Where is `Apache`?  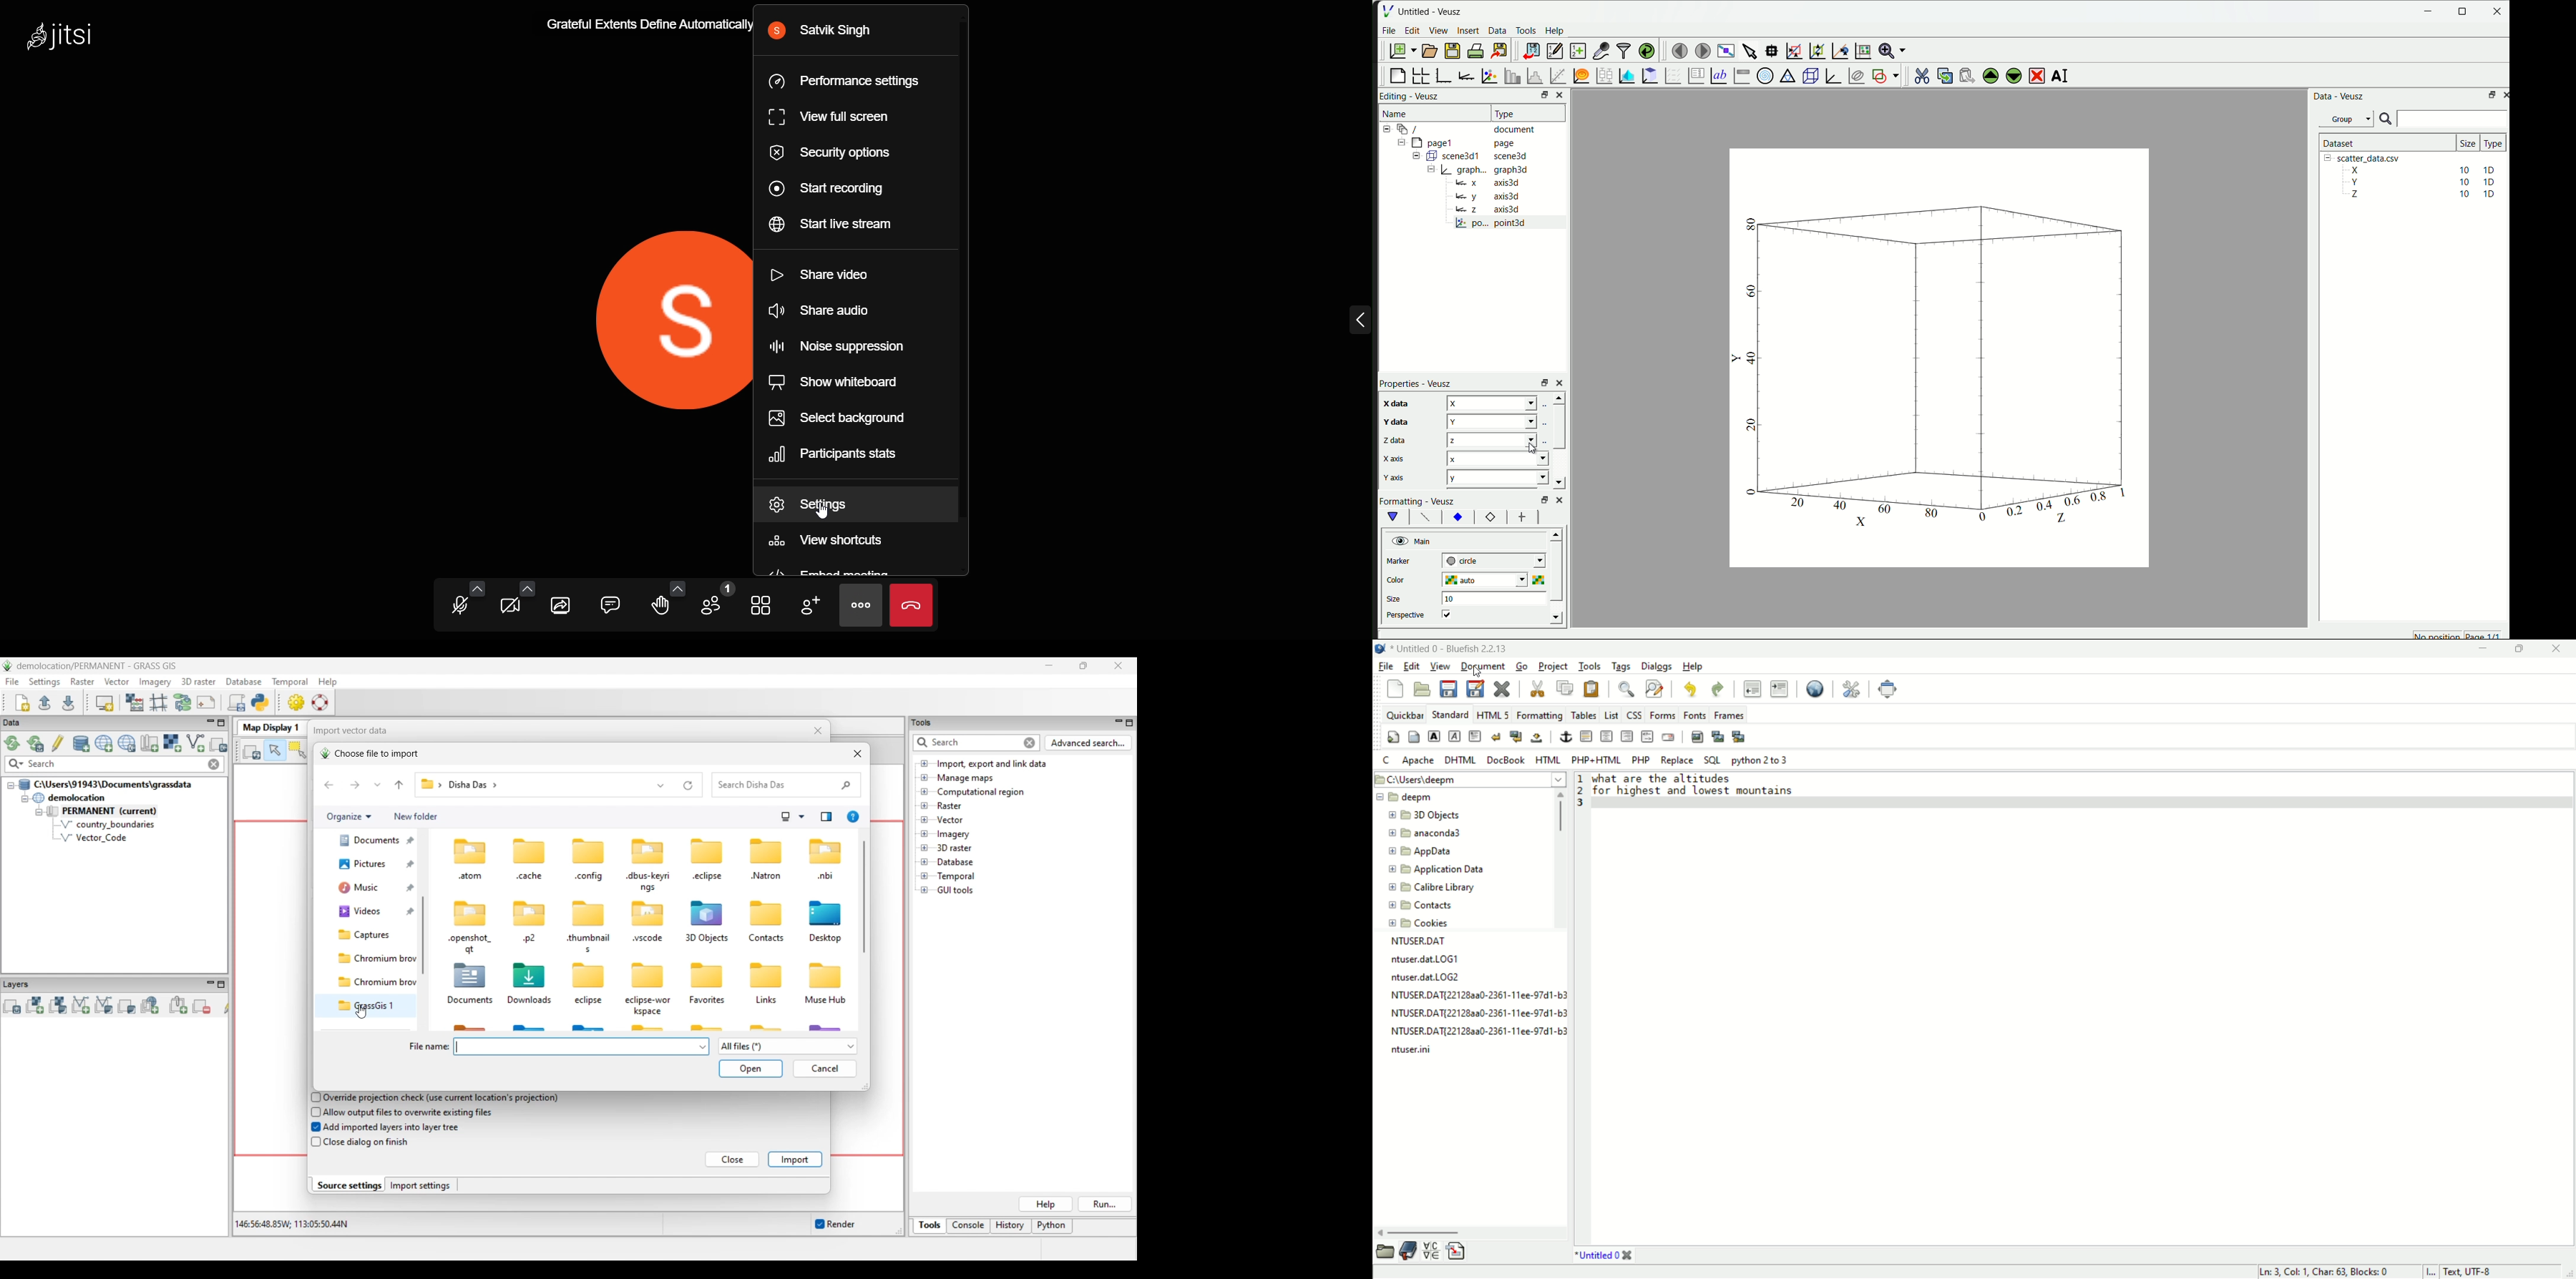 Apache is located at coordinates (1421, 759).